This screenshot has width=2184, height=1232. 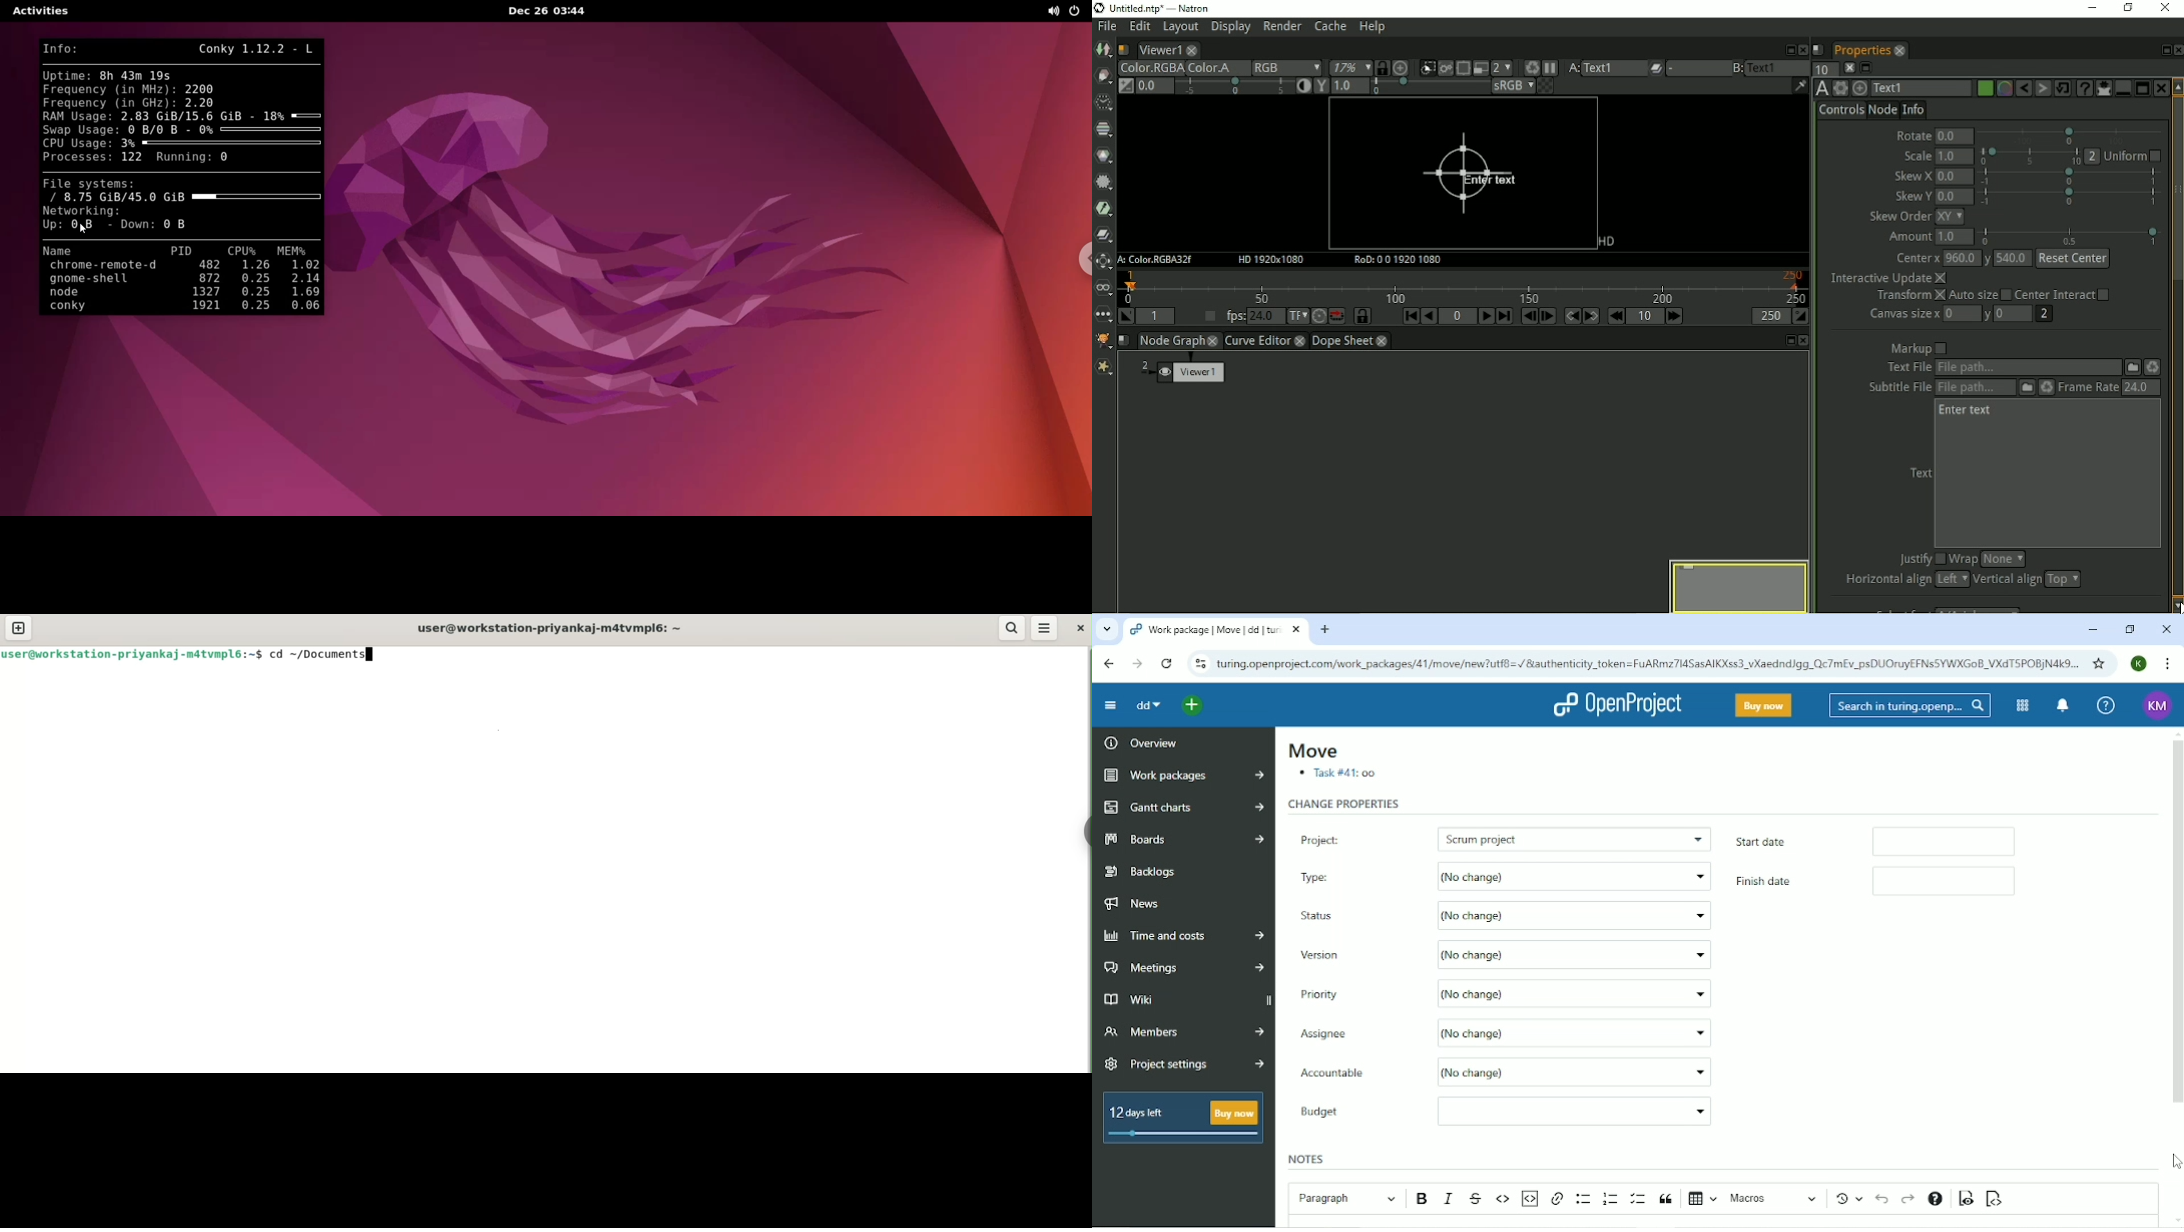 What do you see at coordinates (1962, 880) in the screenshot?
I see `empty box` at bounding box center [1962, 880].